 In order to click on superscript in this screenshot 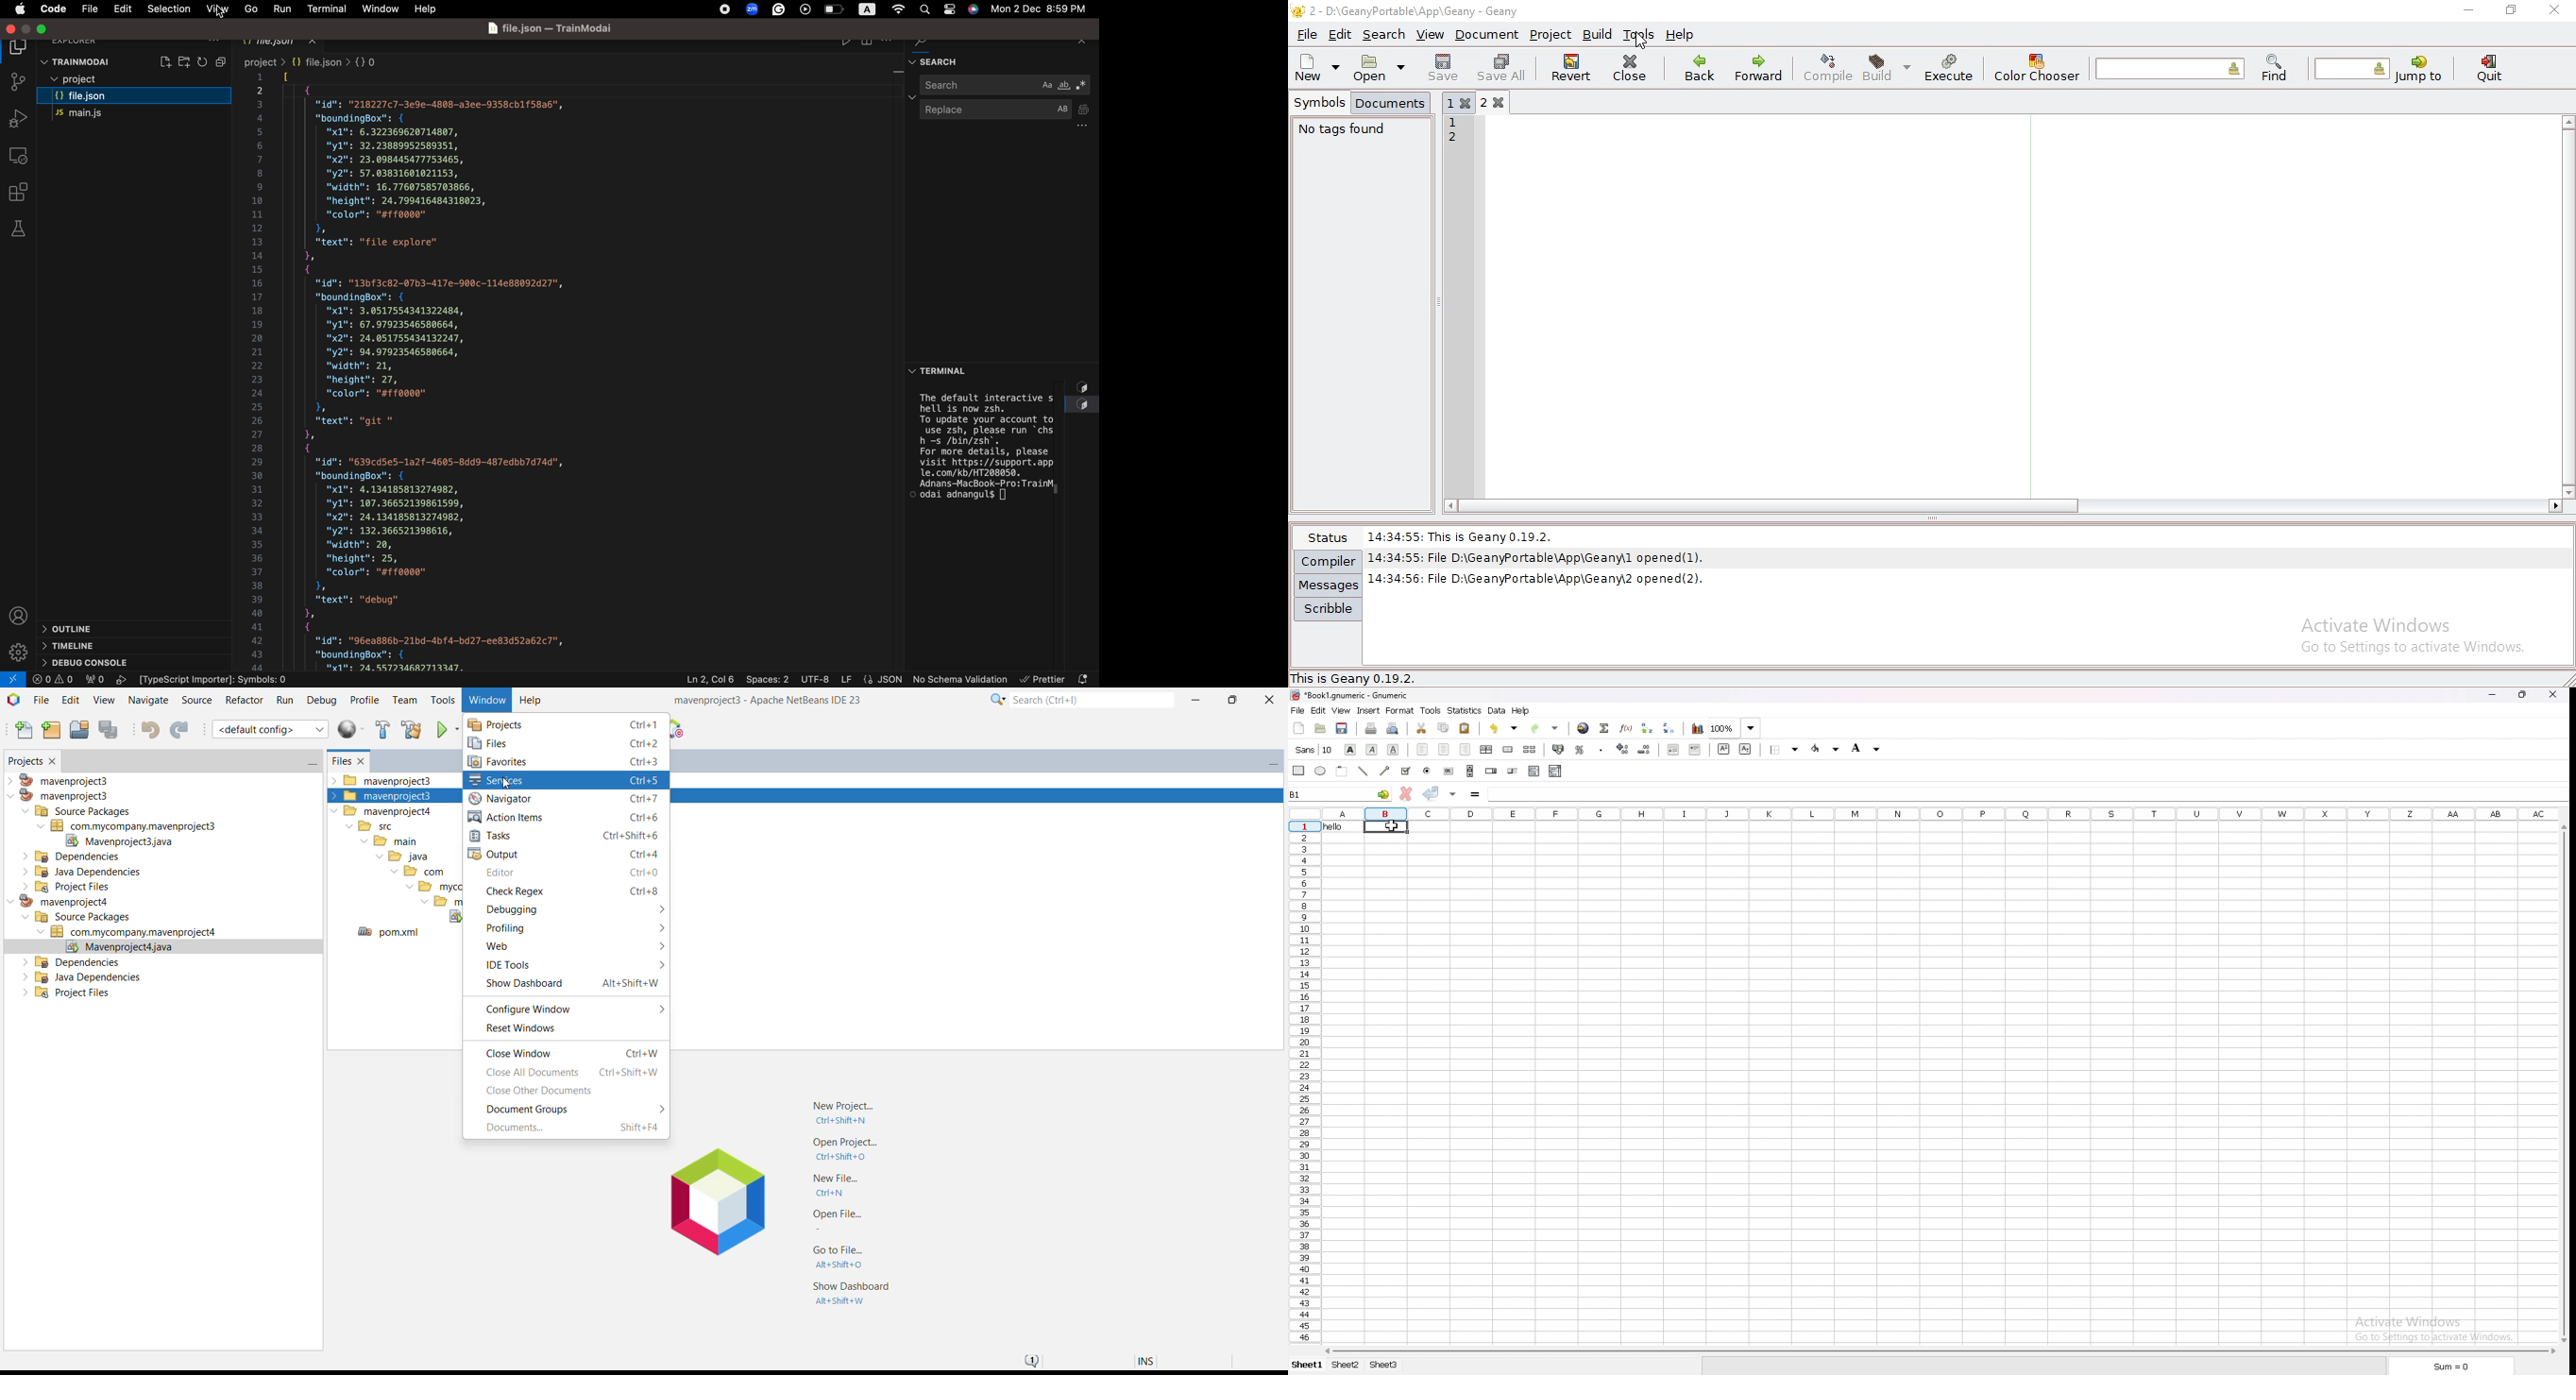, I will do `click(1724, 749)`.